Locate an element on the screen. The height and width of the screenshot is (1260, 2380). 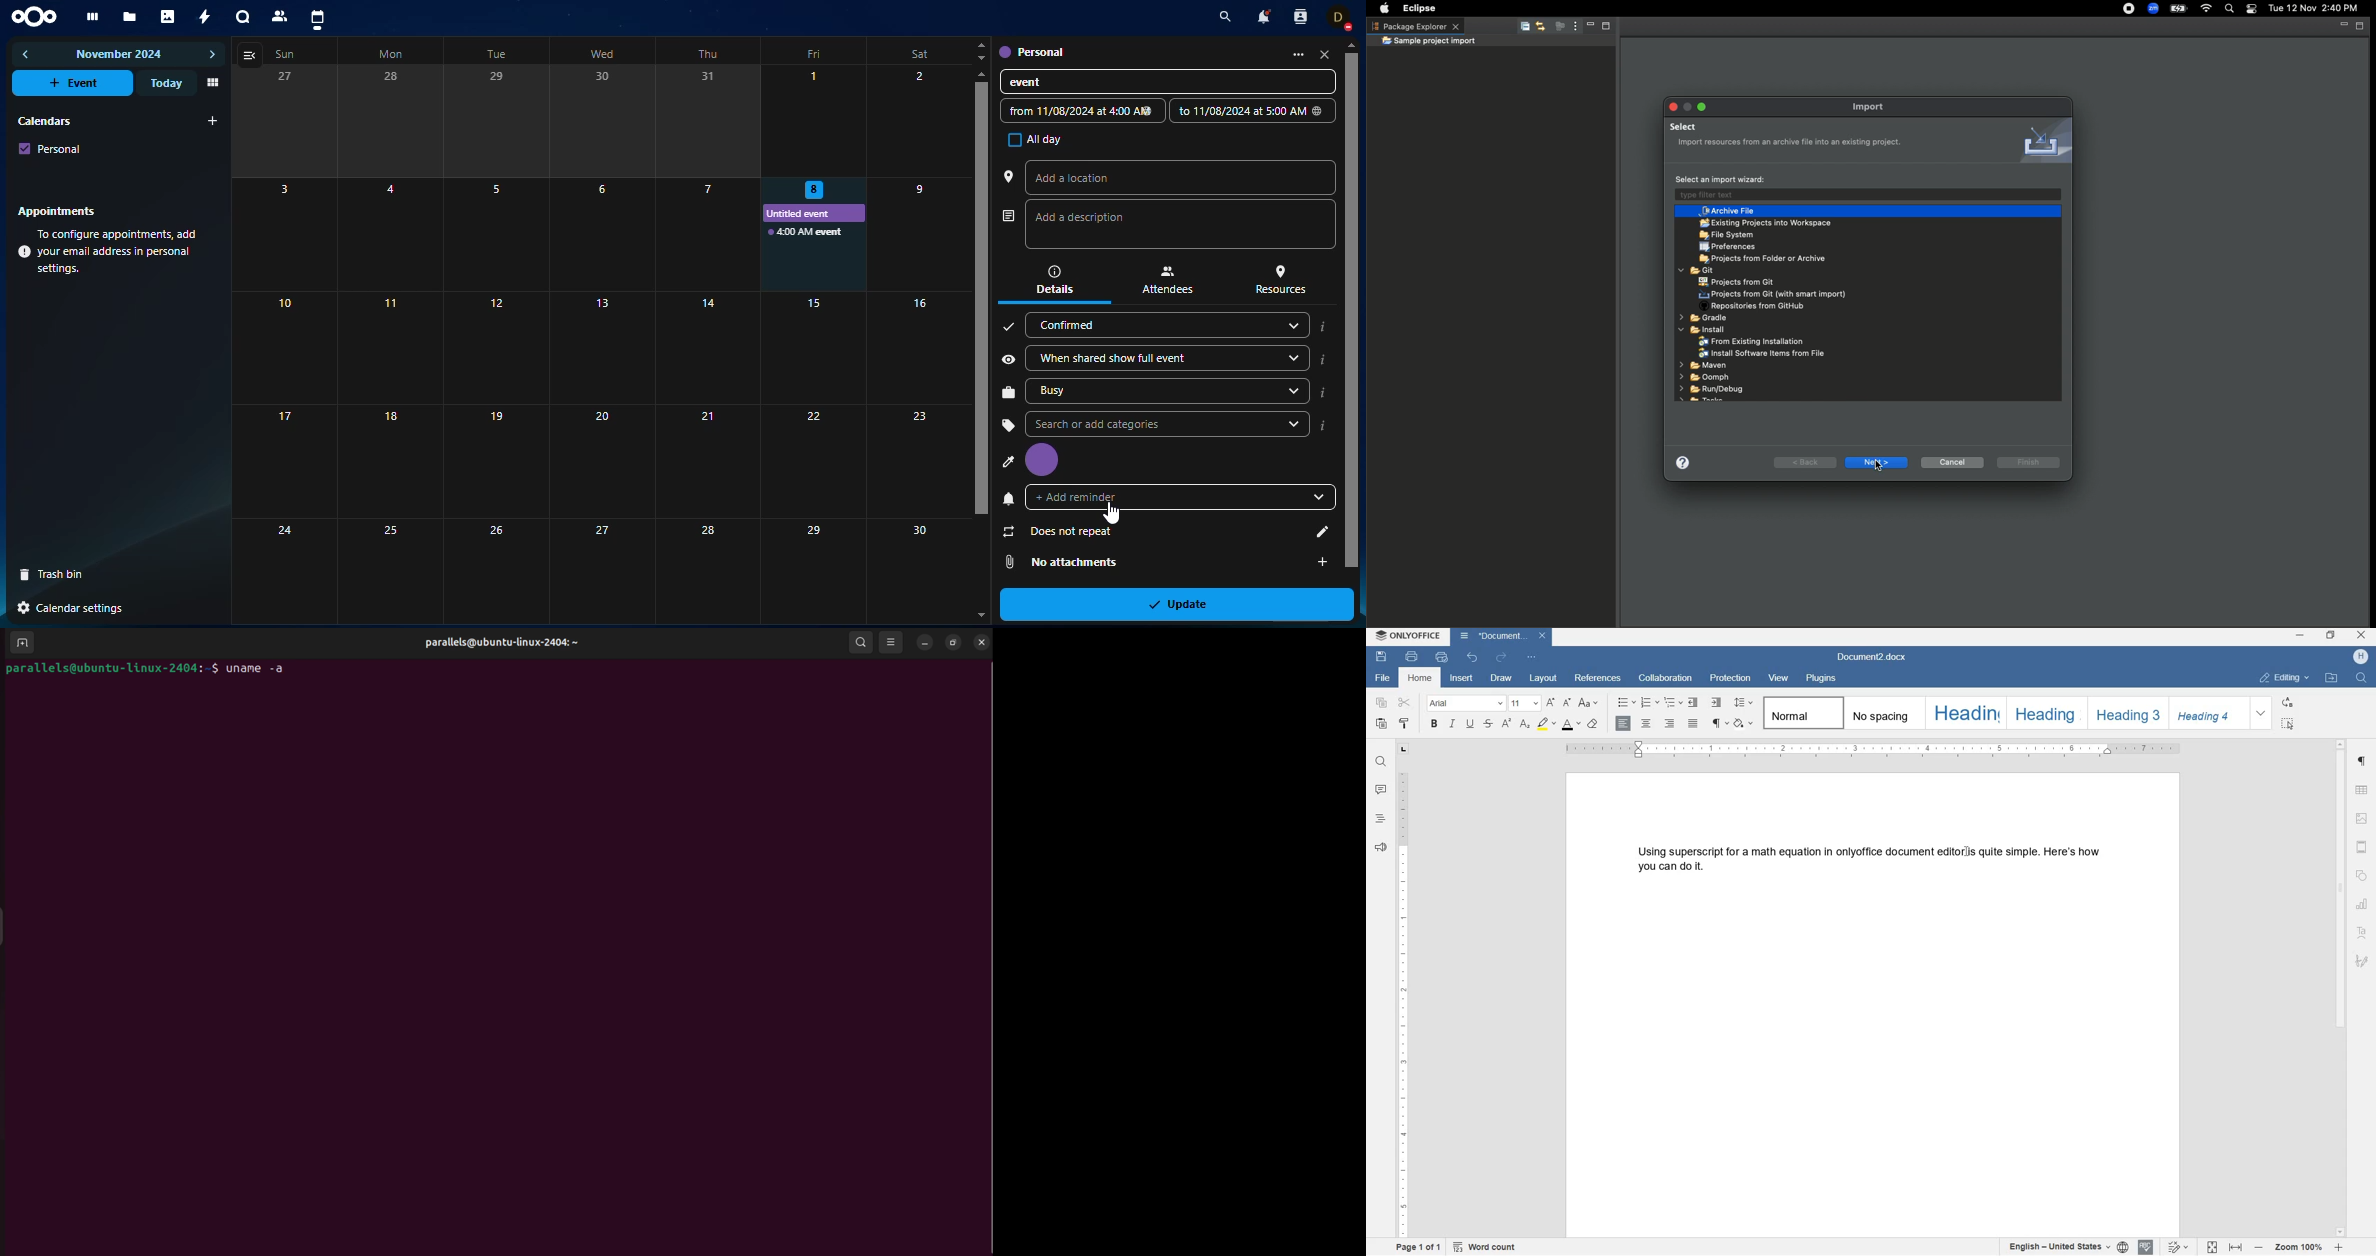
clear style is located at coordinates (1593, 724).